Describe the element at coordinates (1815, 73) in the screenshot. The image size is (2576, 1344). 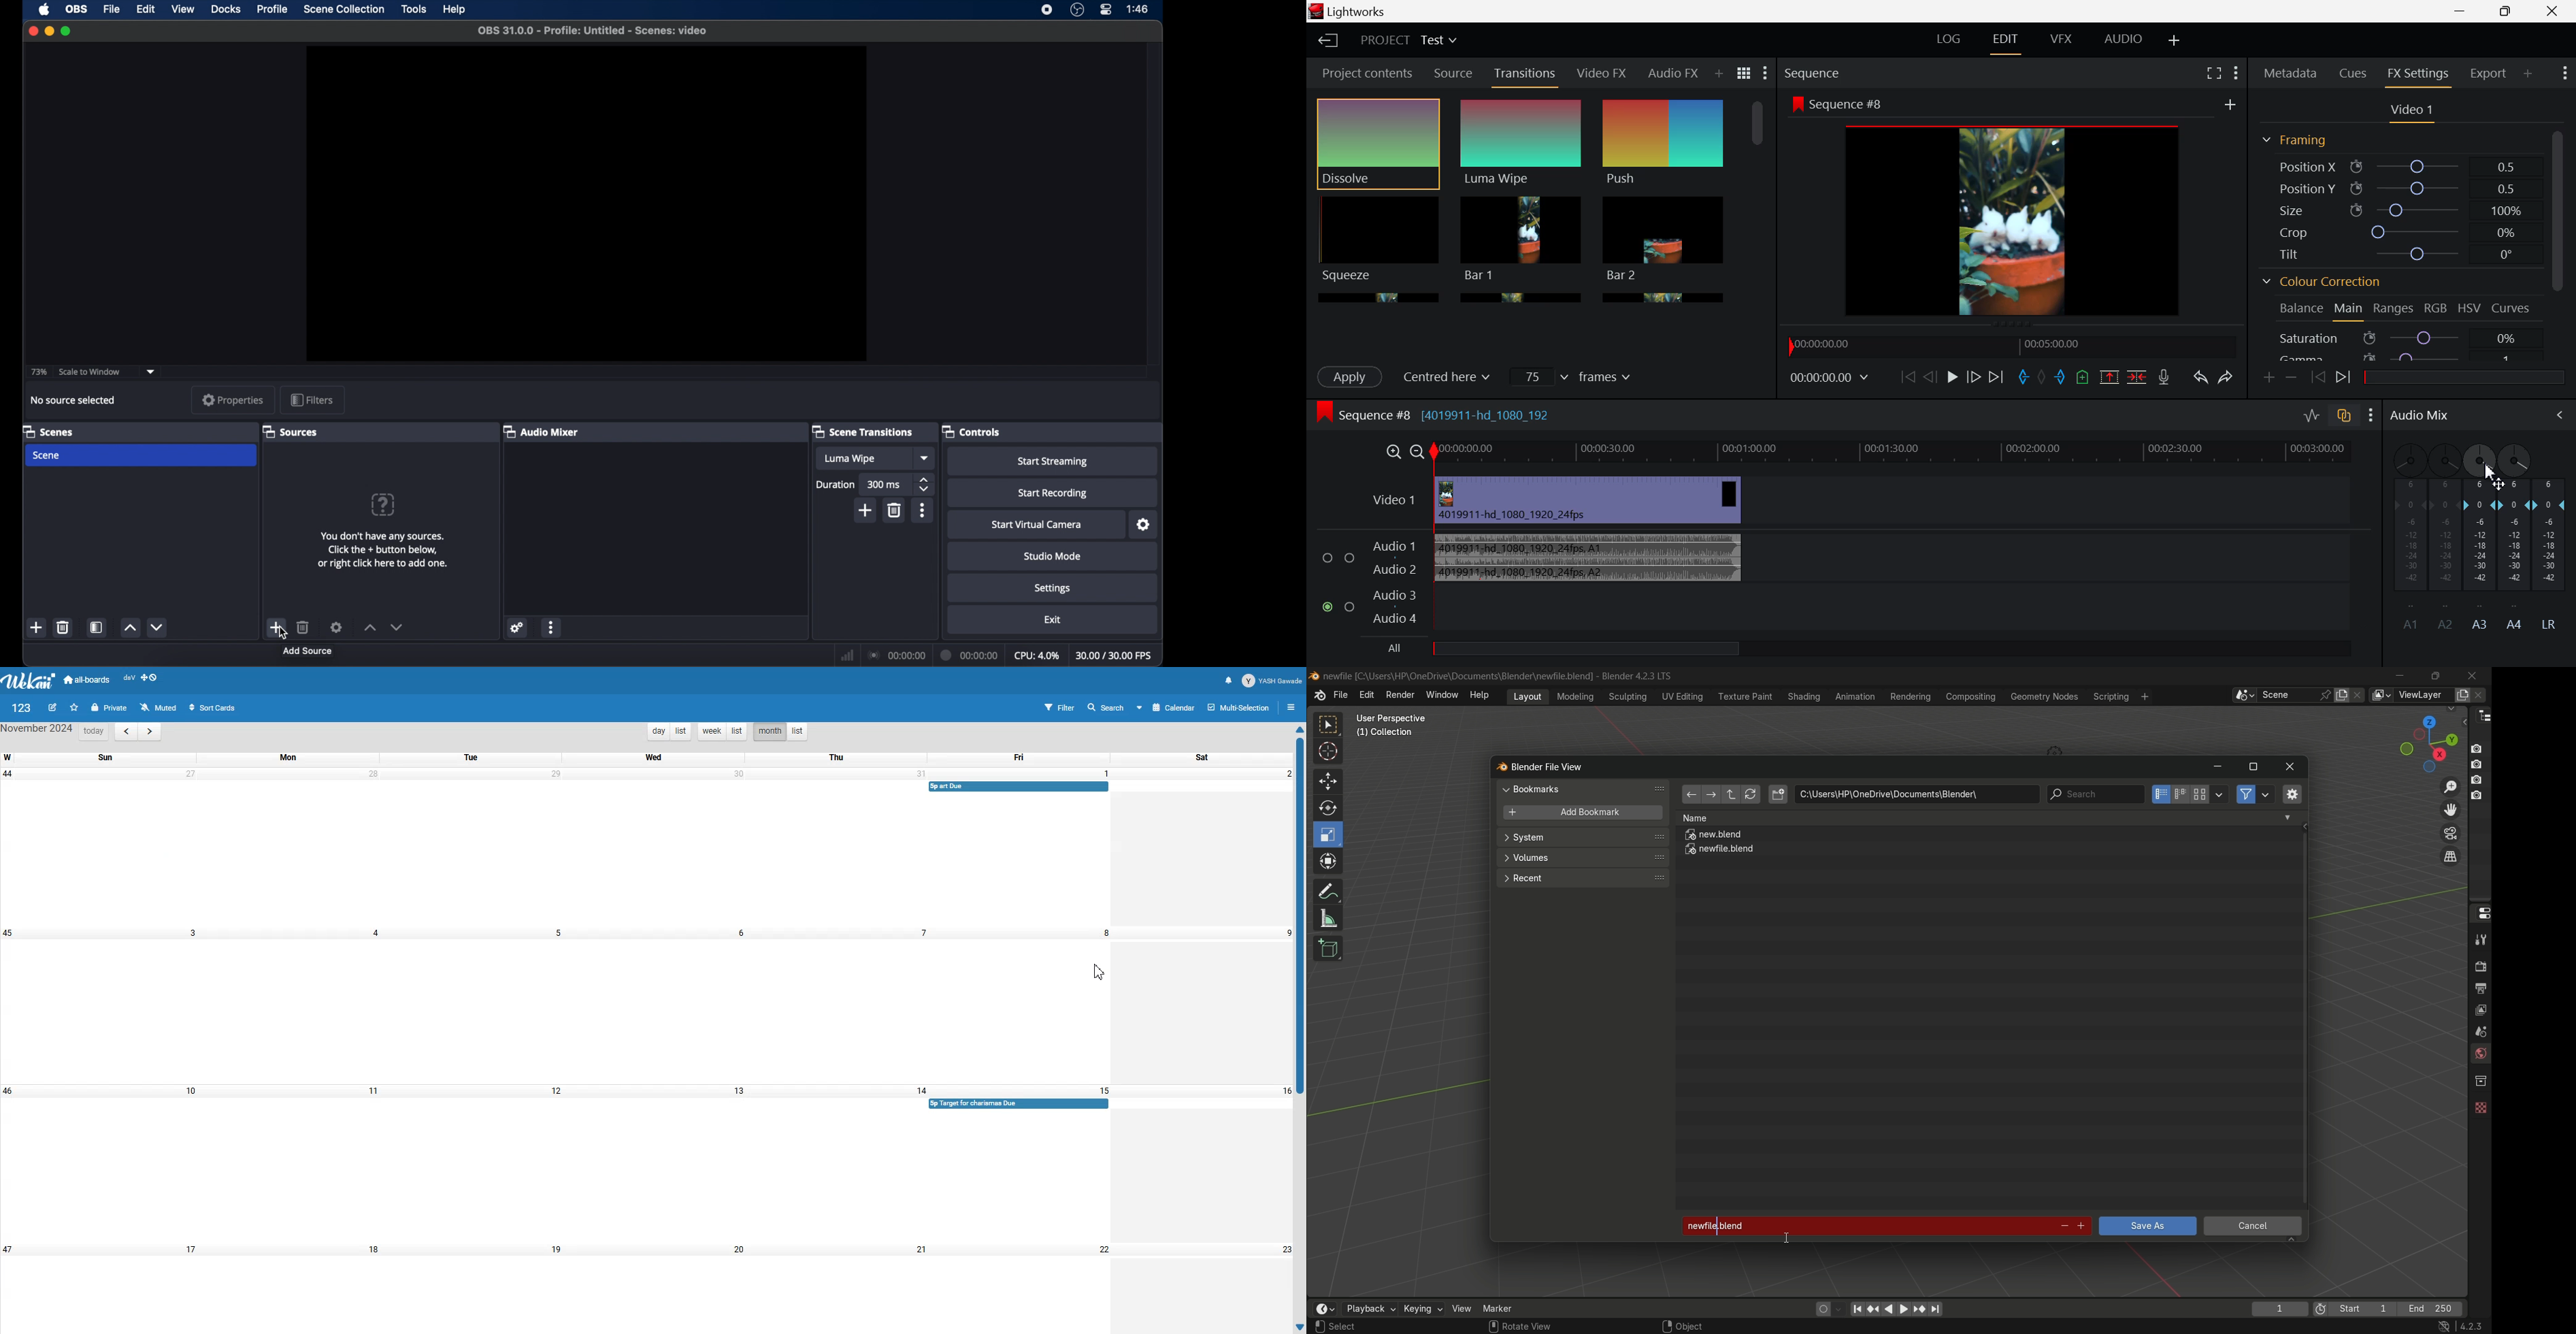
I see `Sequence Preview Section` at that location.